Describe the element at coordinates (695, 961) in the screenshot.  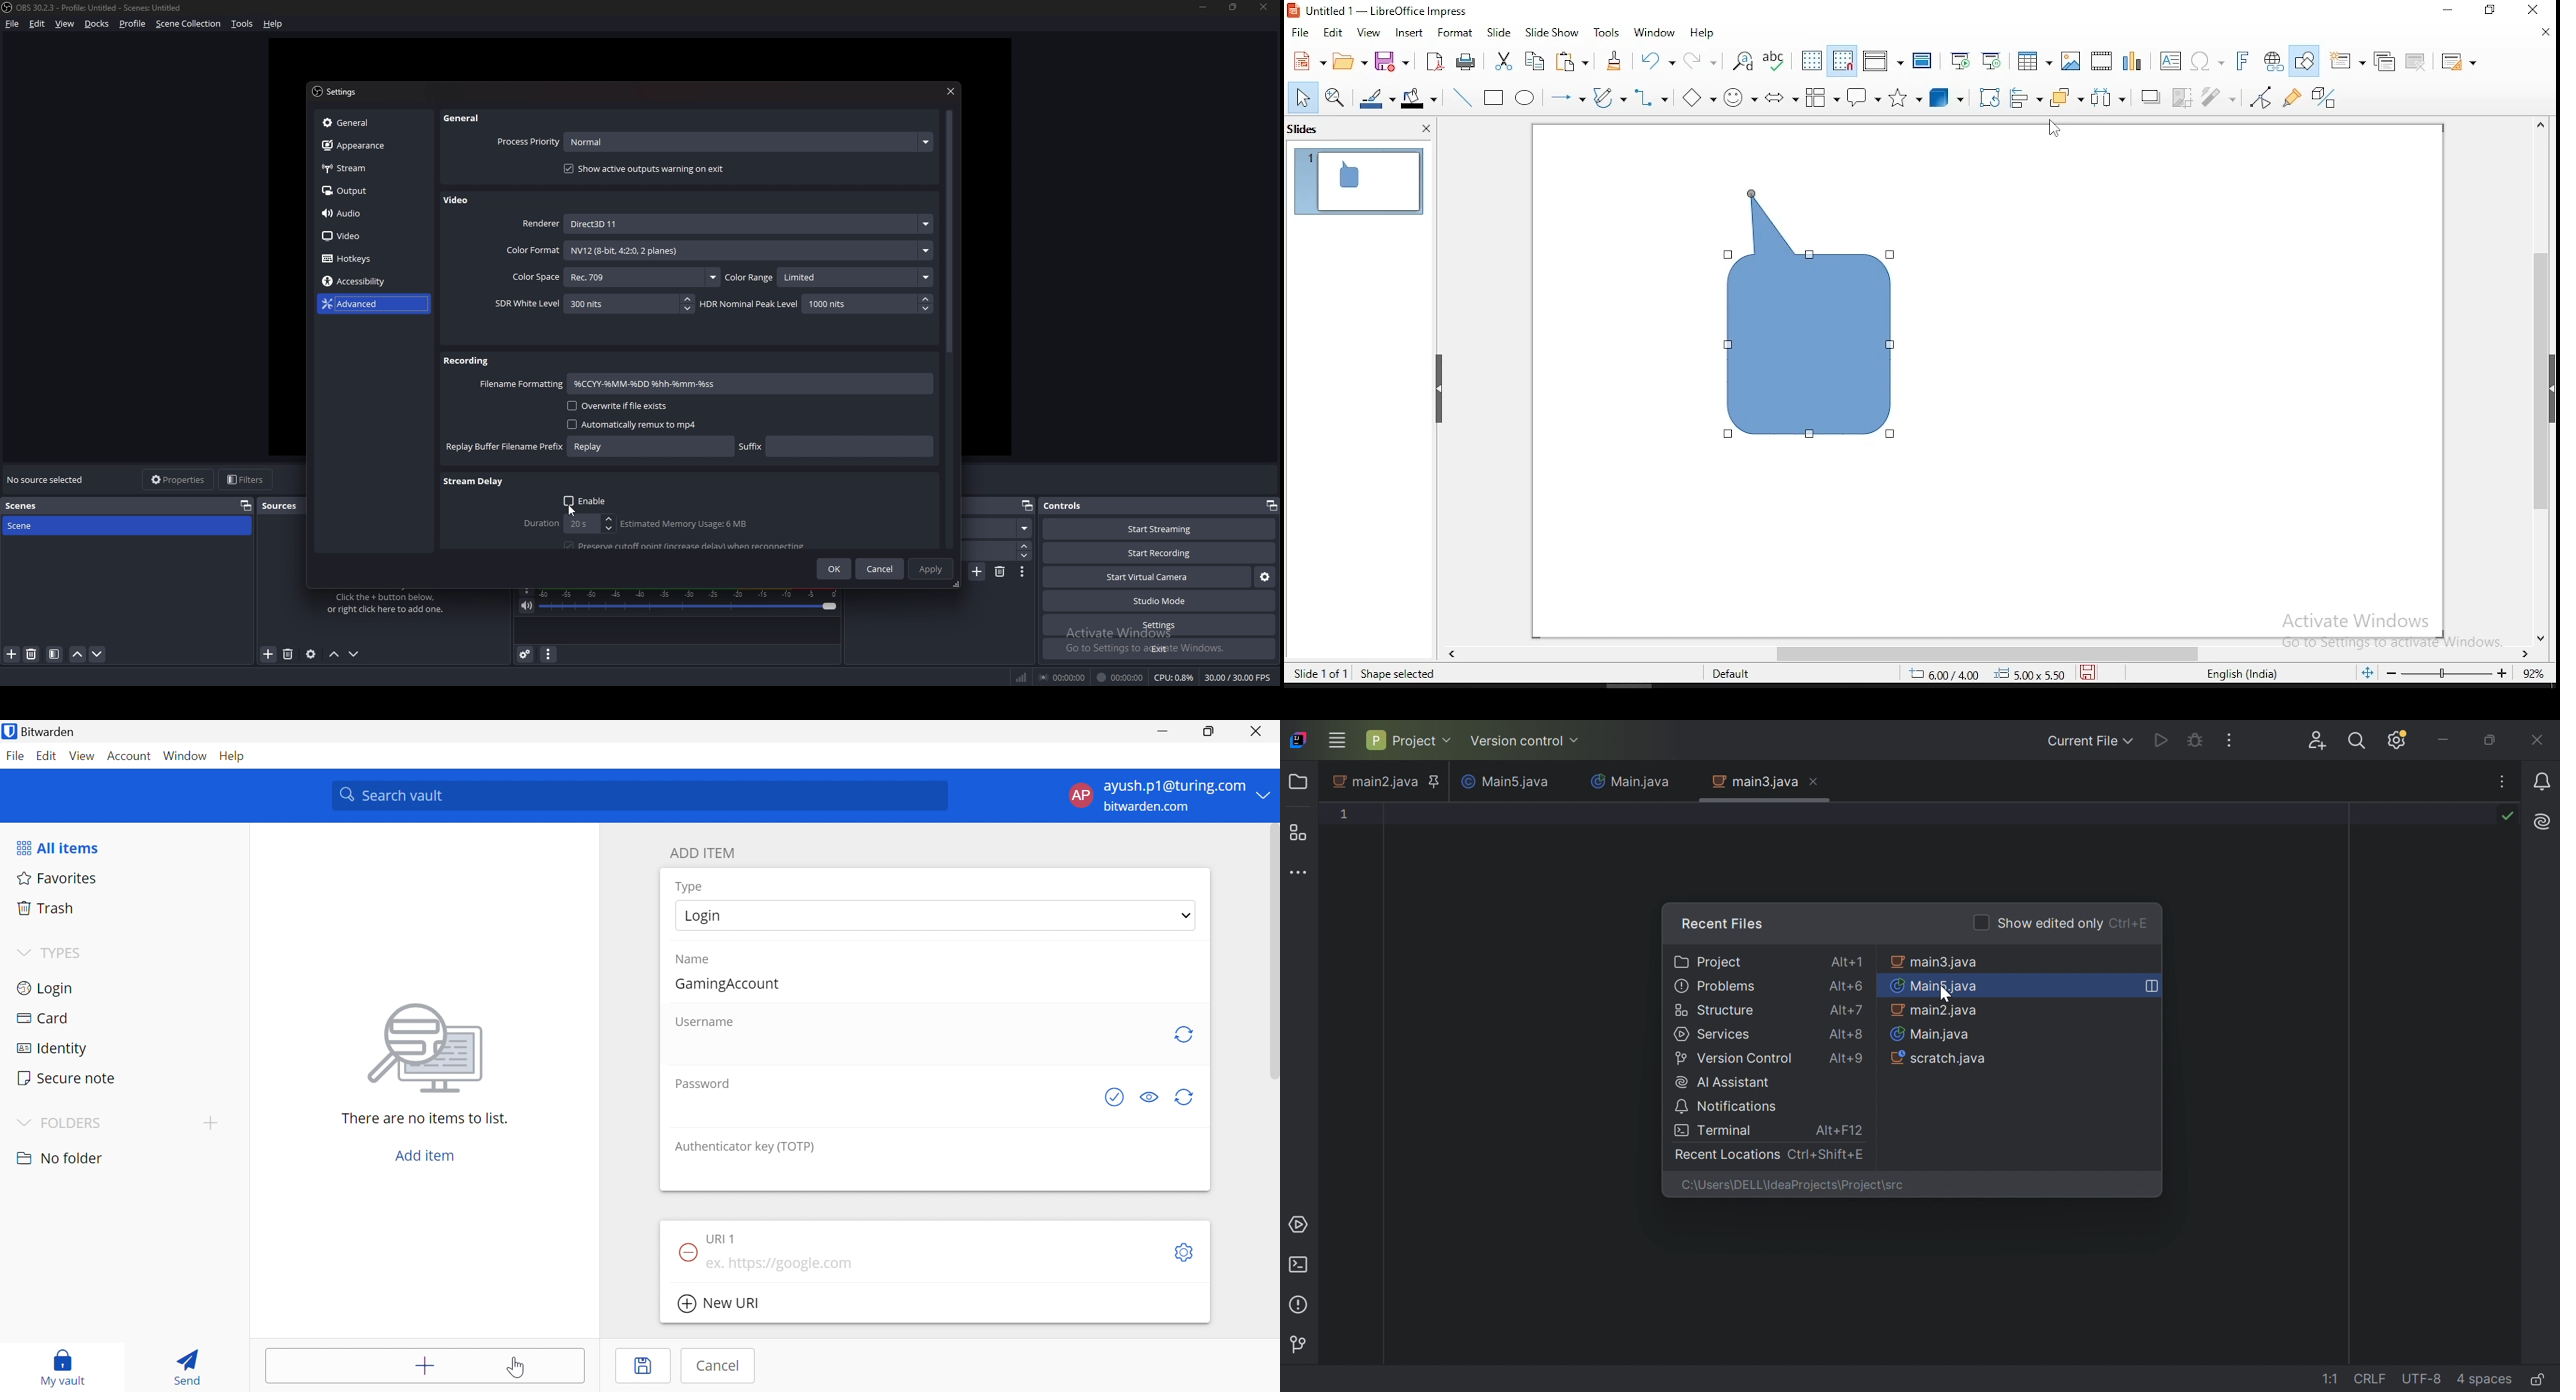
I see `Name` at that location.